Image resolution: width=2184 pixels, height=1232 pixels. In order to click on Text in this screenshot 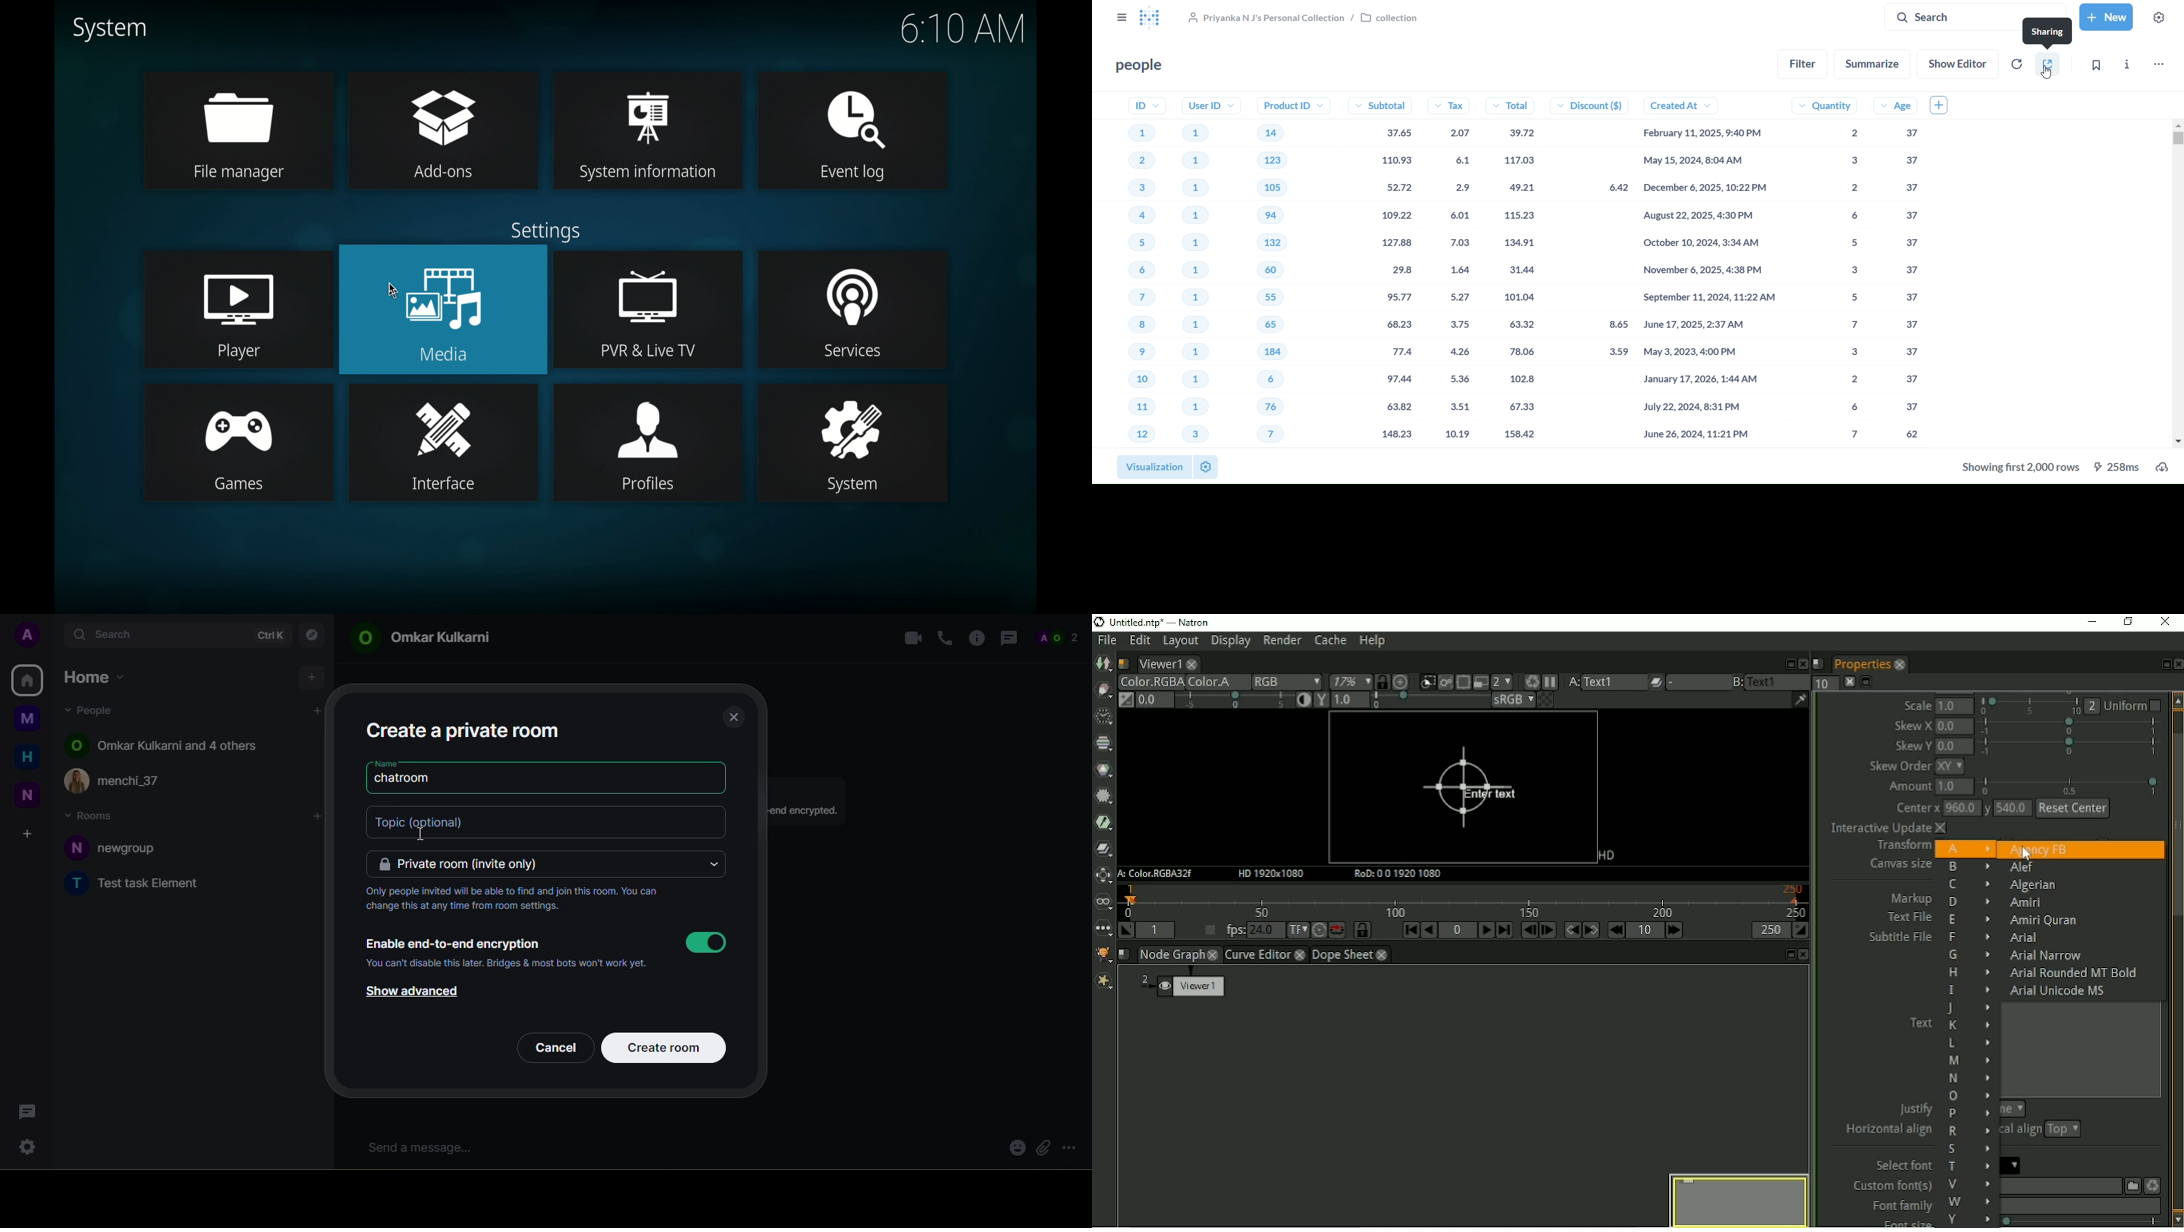, I will do `click(1920, 1021)`.